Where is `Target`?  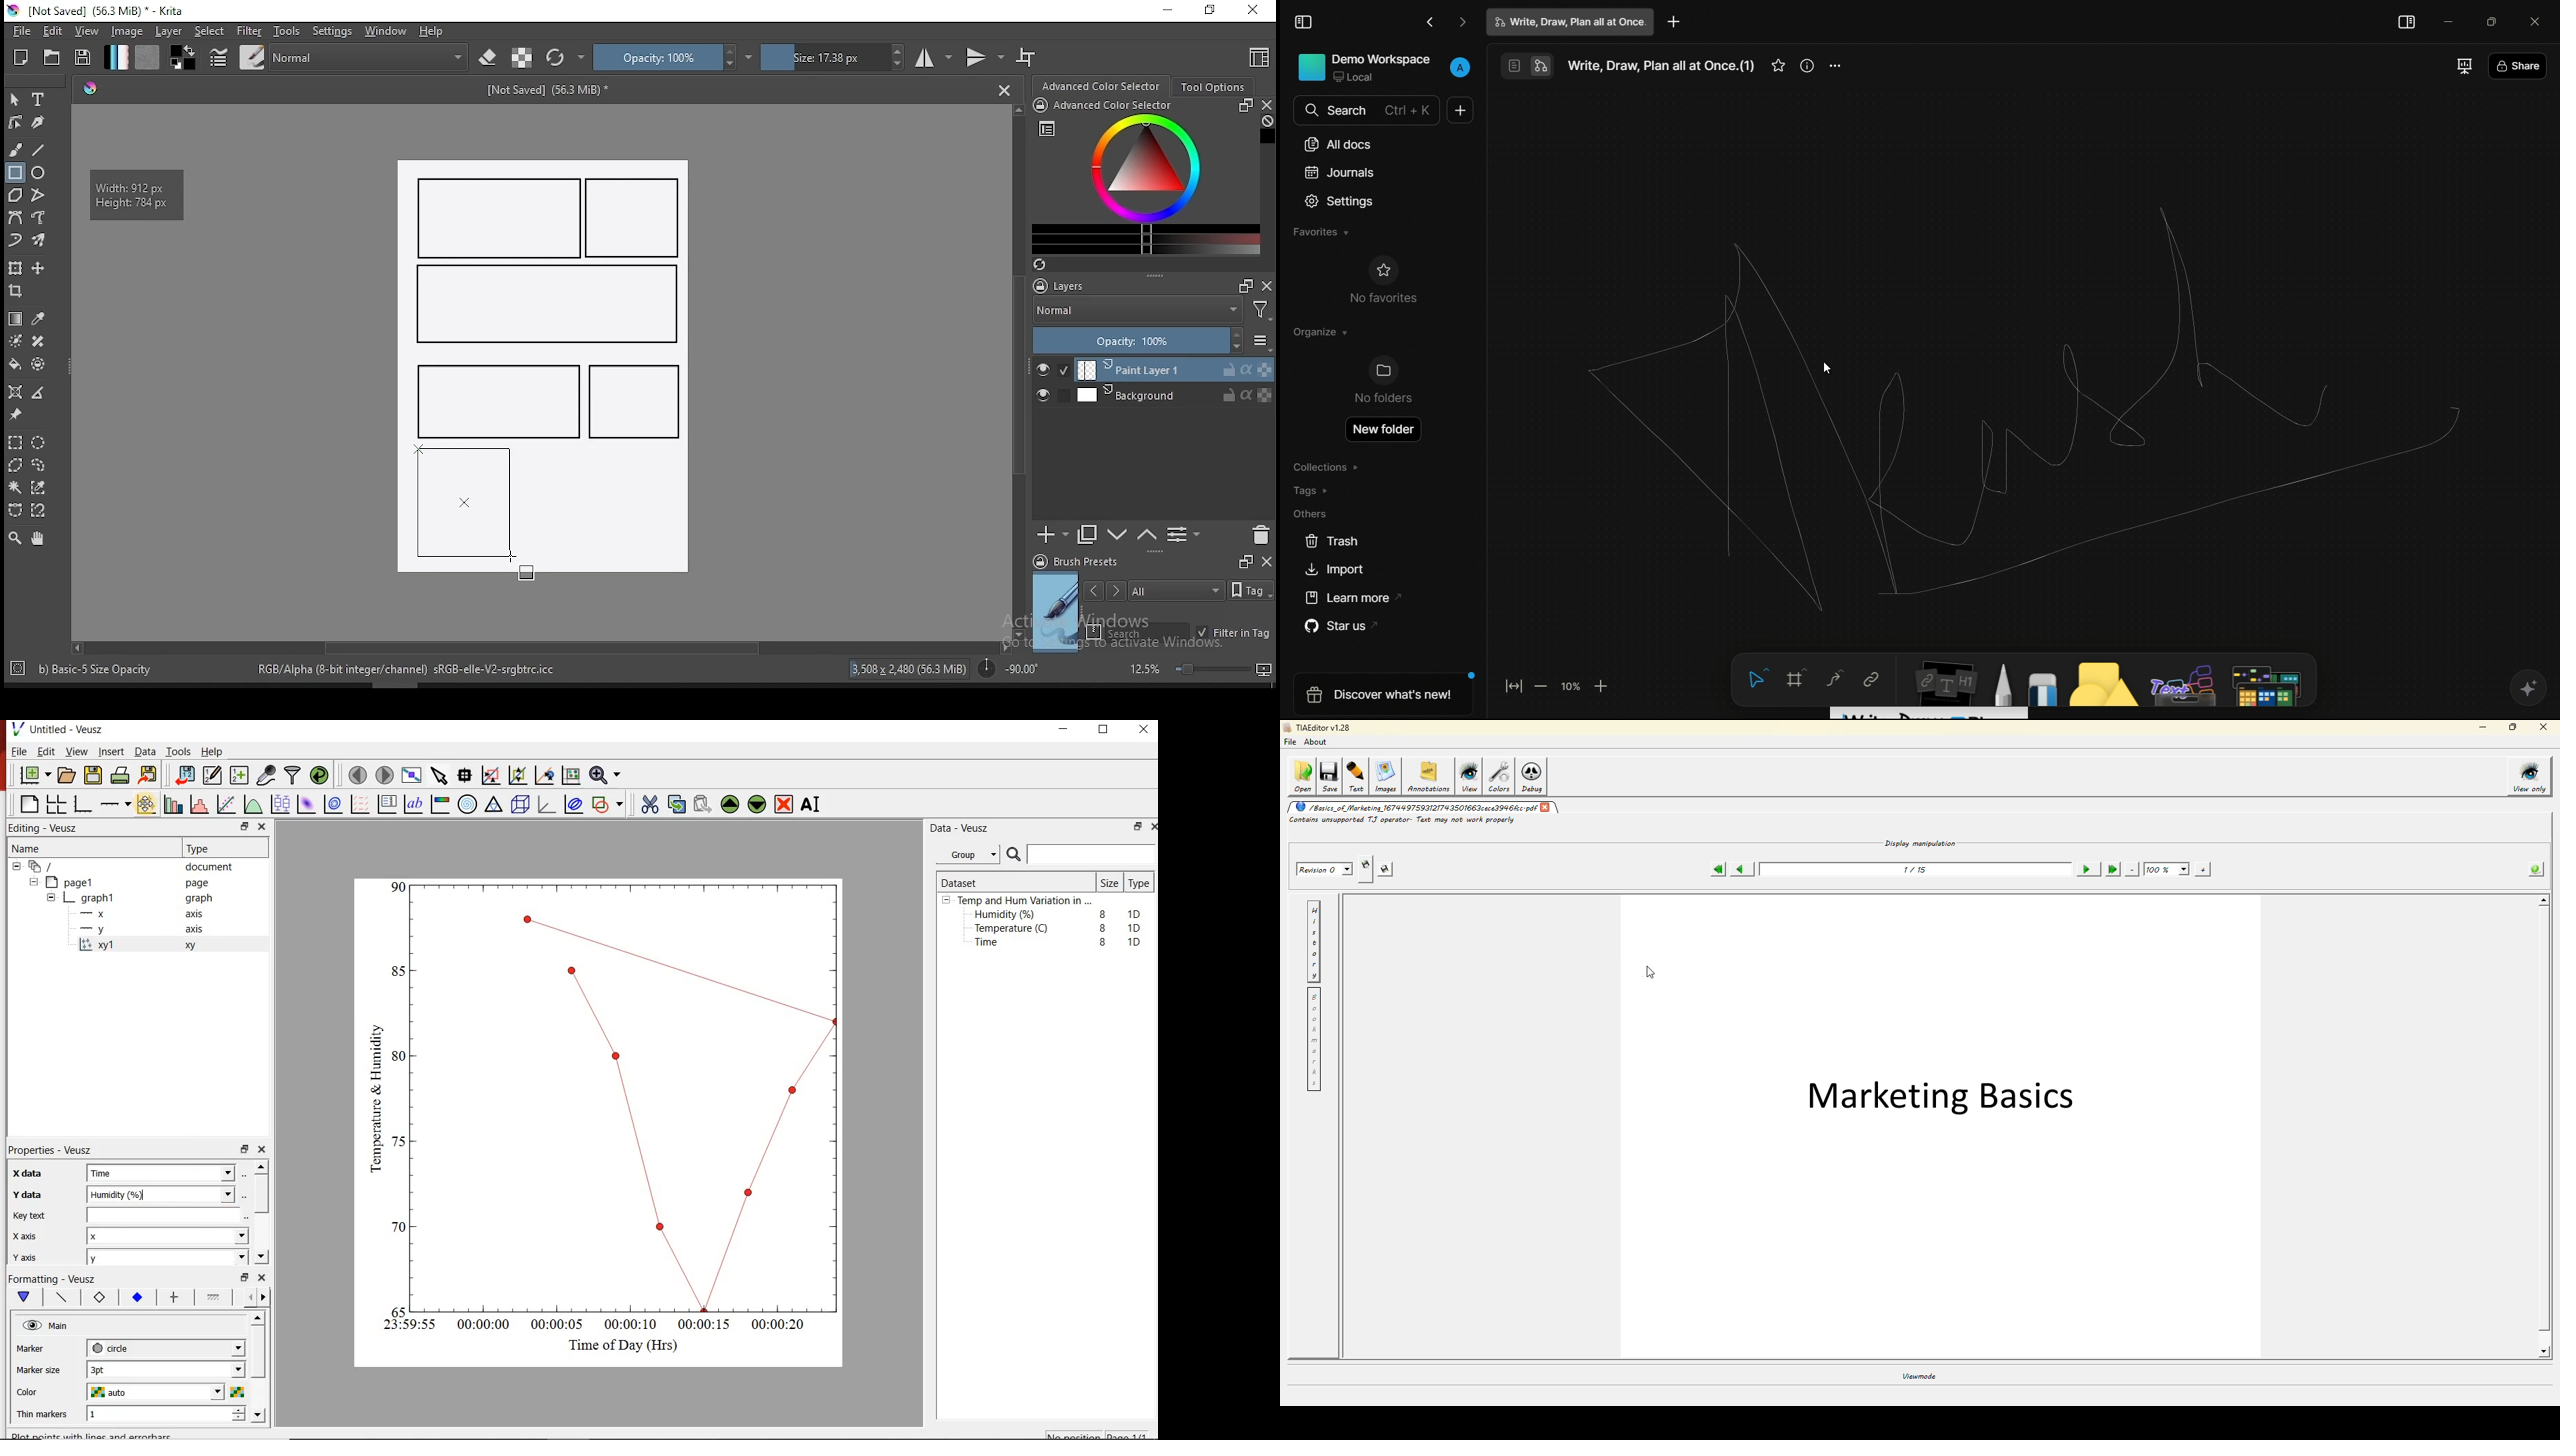
Target is located at coordinates (19, 669).